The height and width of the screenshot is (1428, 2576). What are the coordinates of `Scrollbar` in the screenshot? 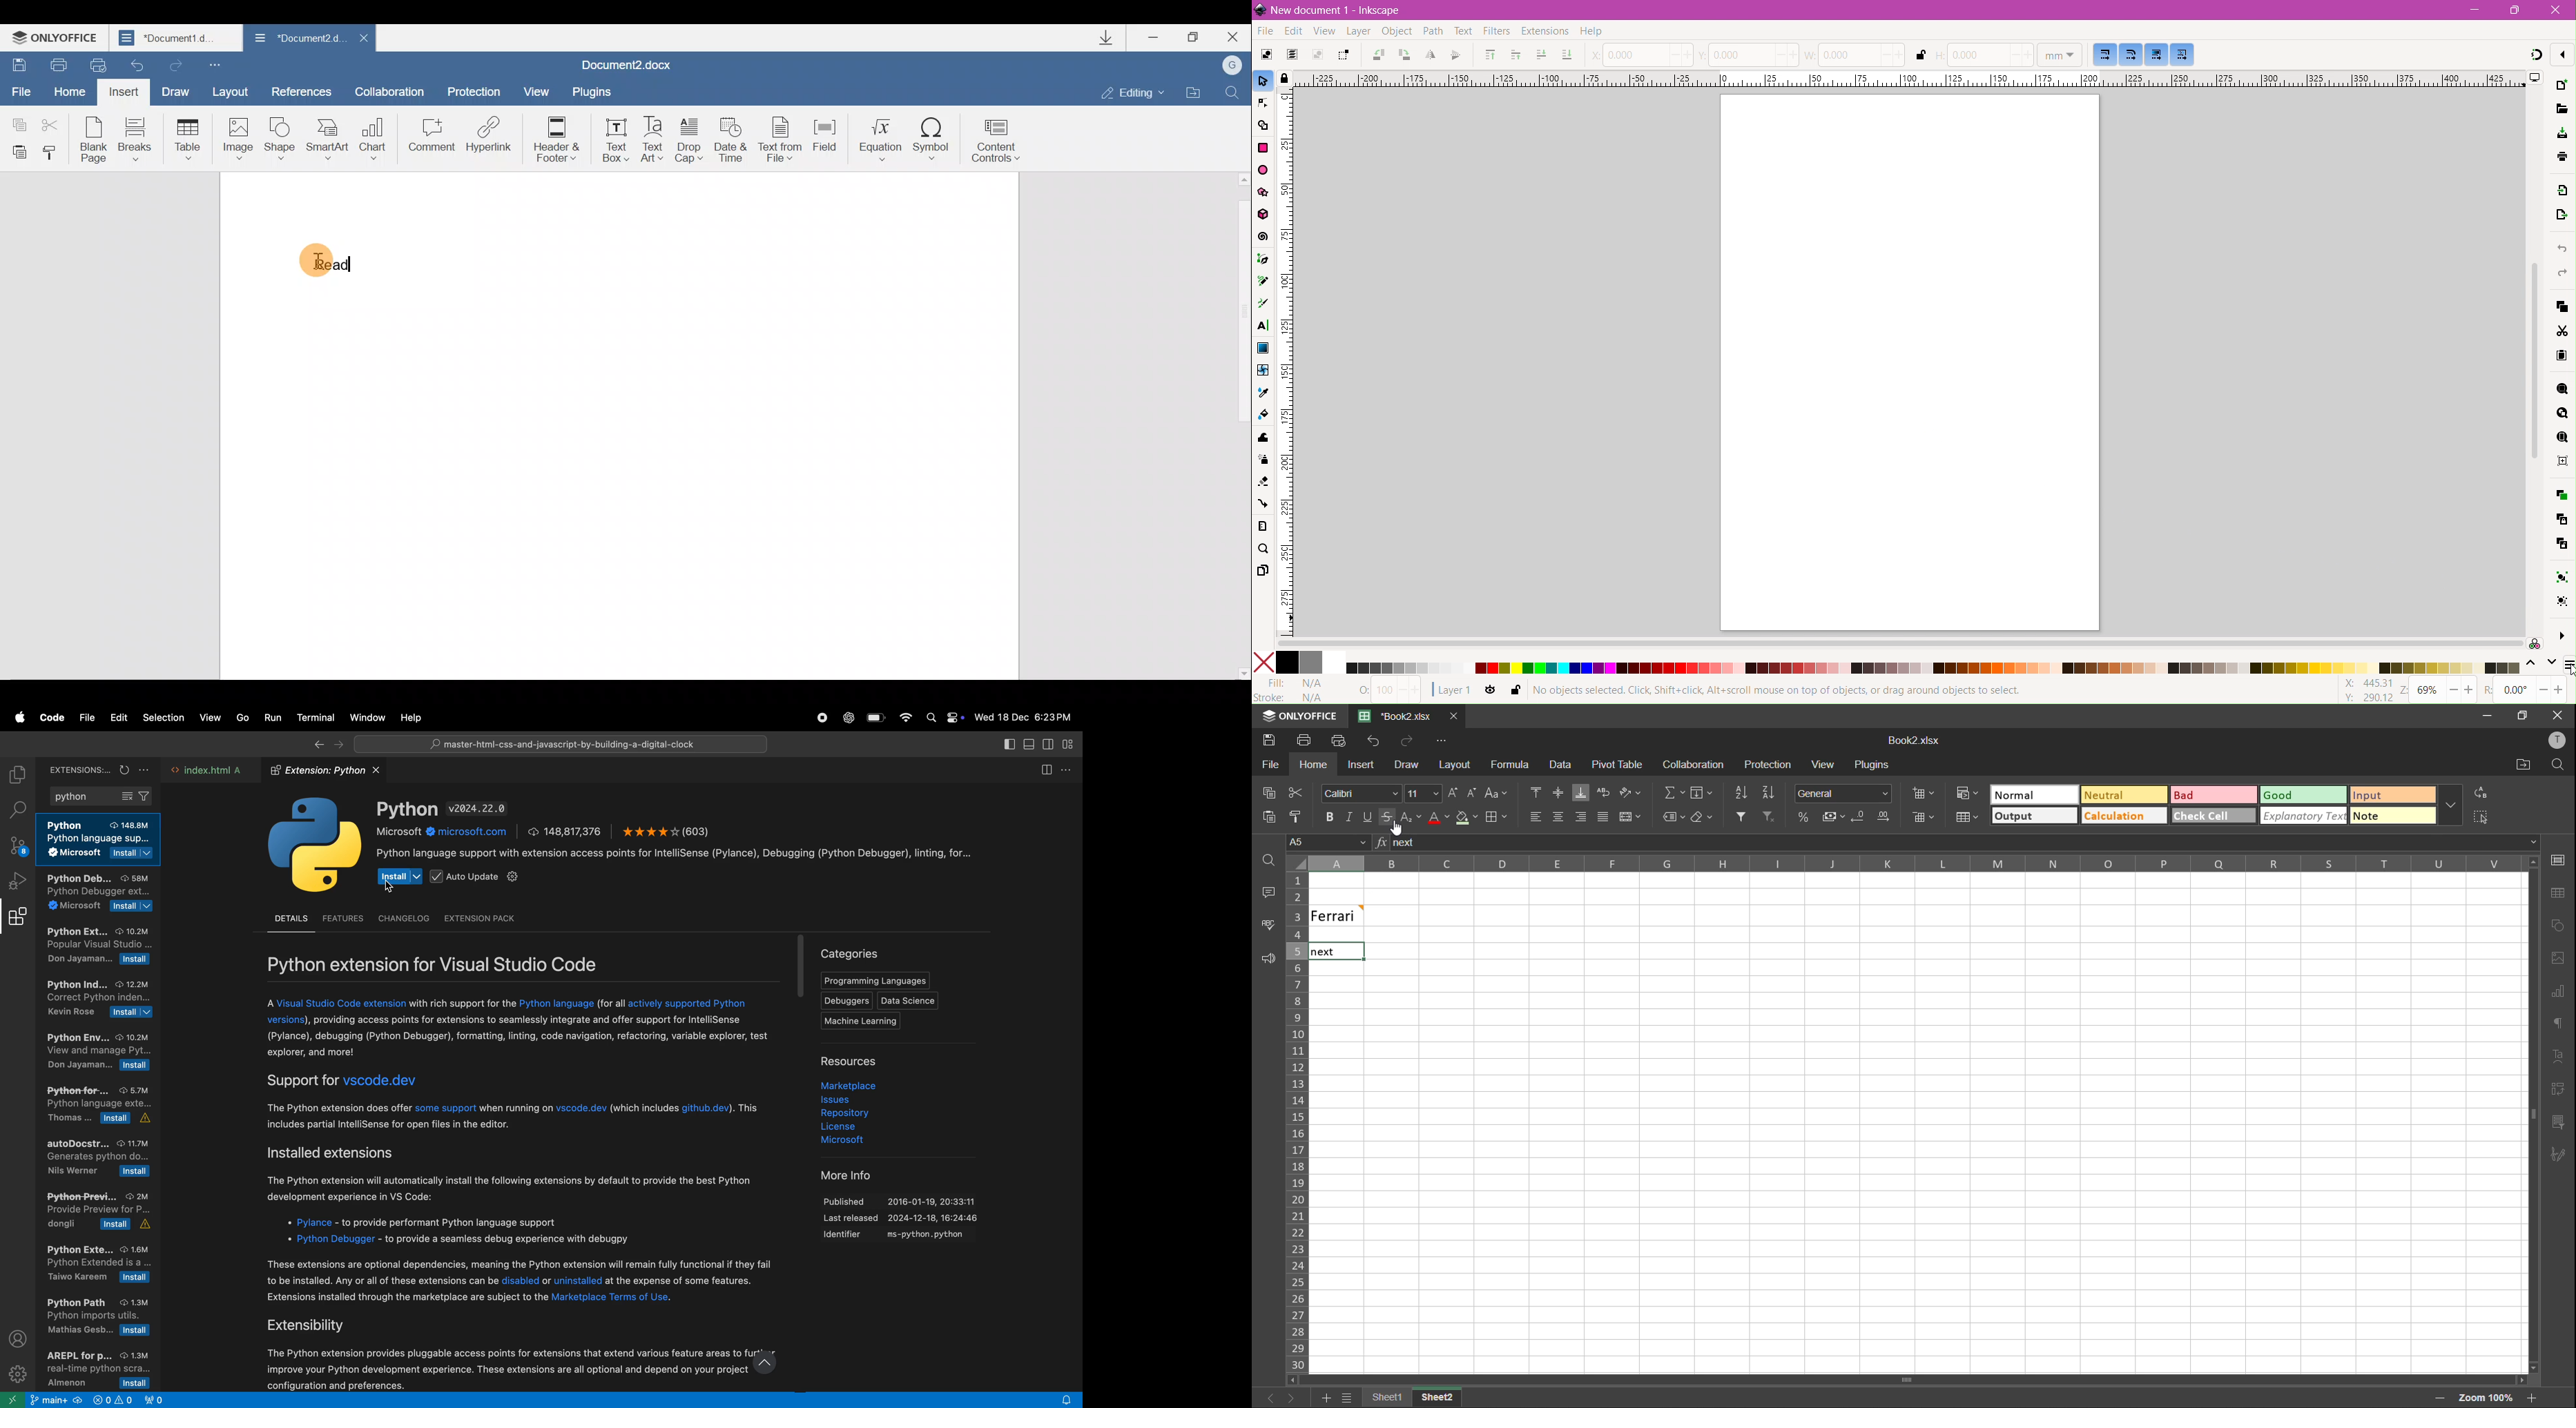 It's located at (1906, 1380).